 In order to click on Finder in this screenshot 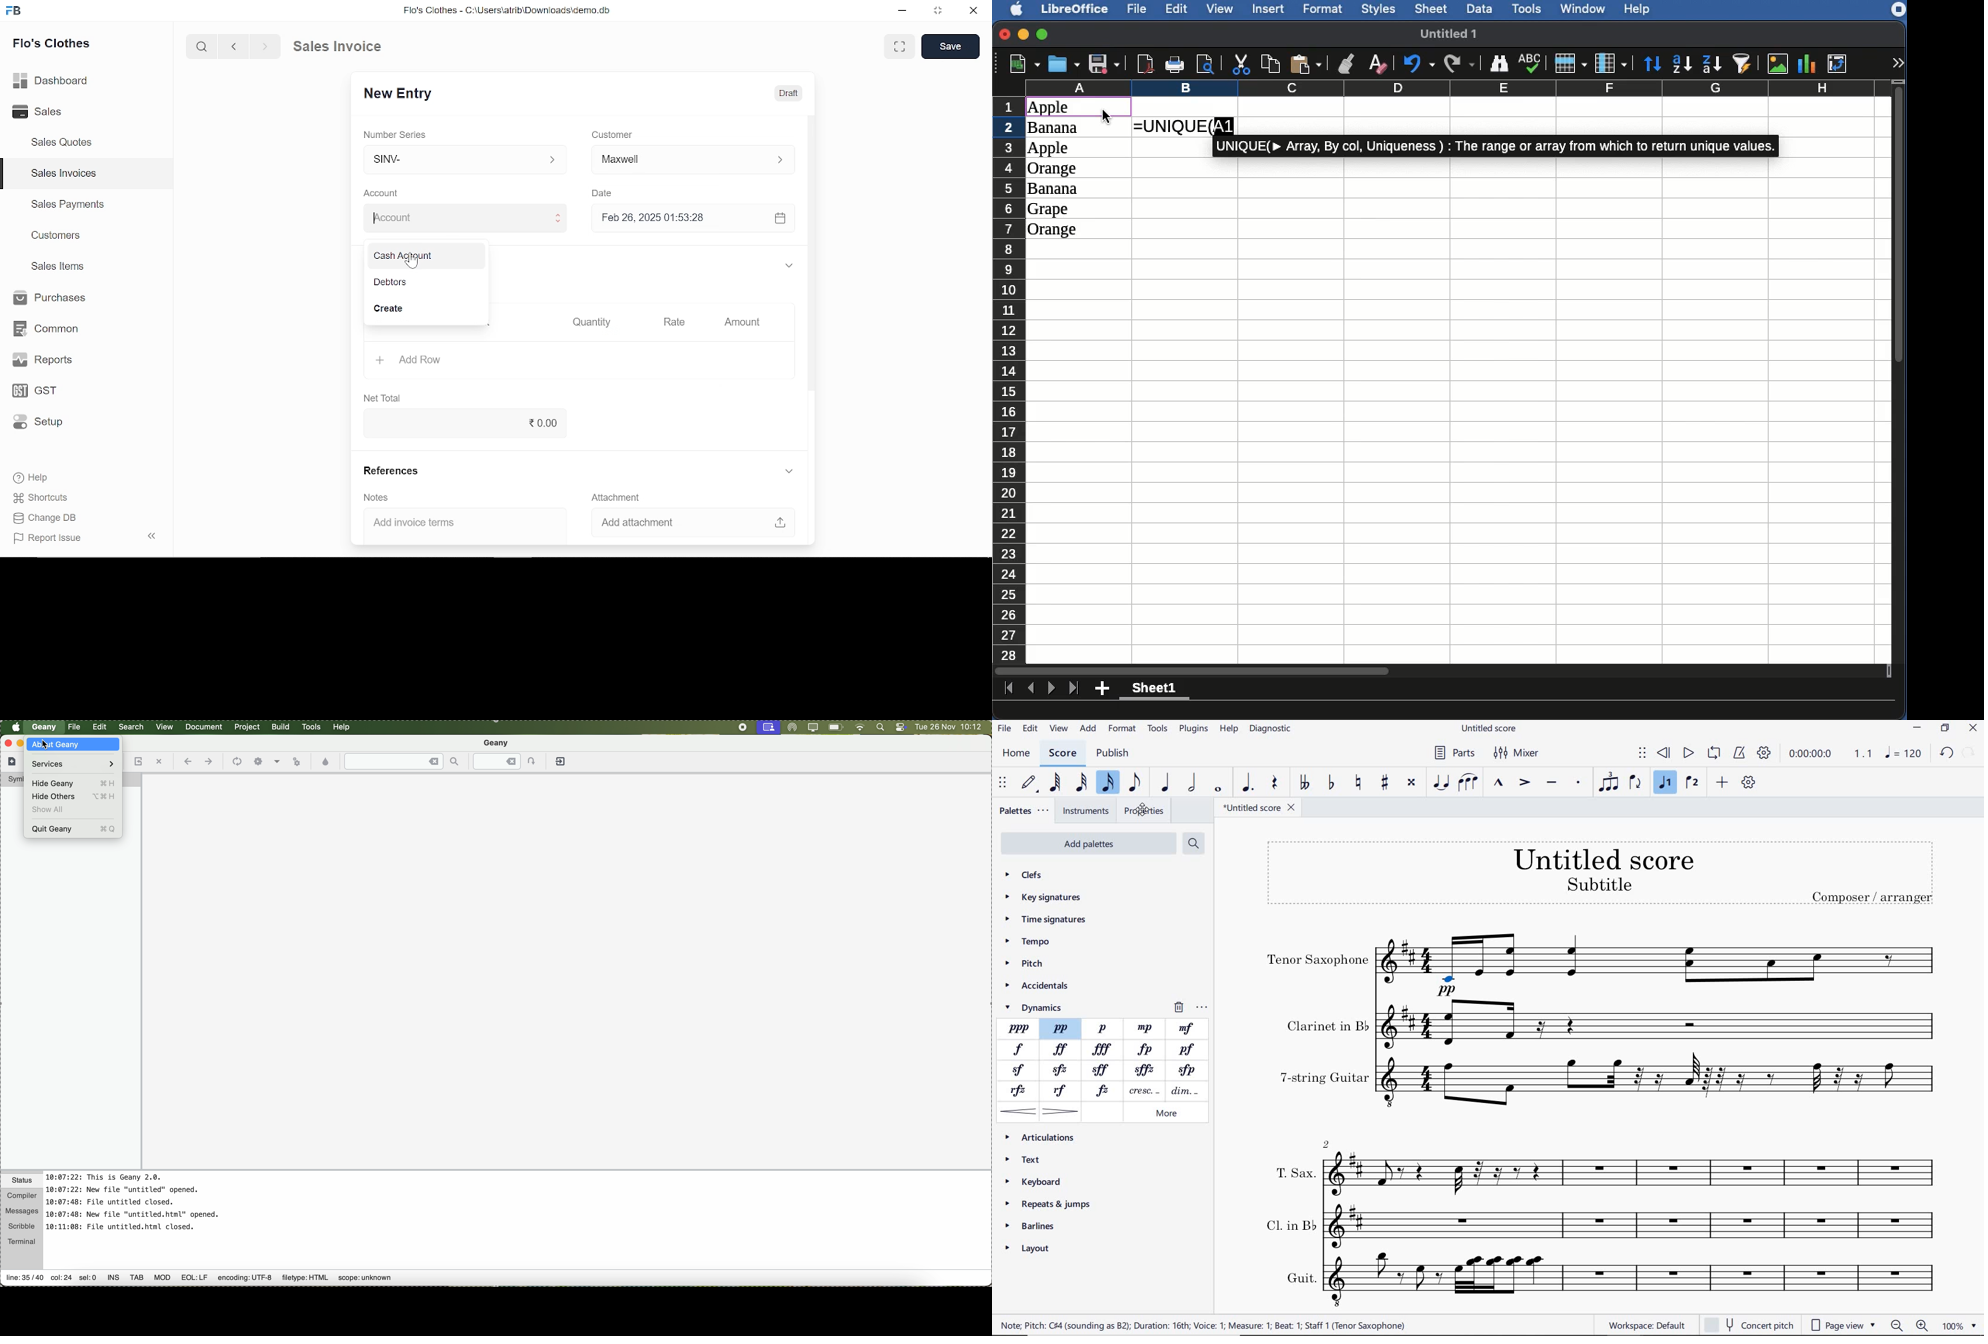, I will do `click(1501, 65)`.